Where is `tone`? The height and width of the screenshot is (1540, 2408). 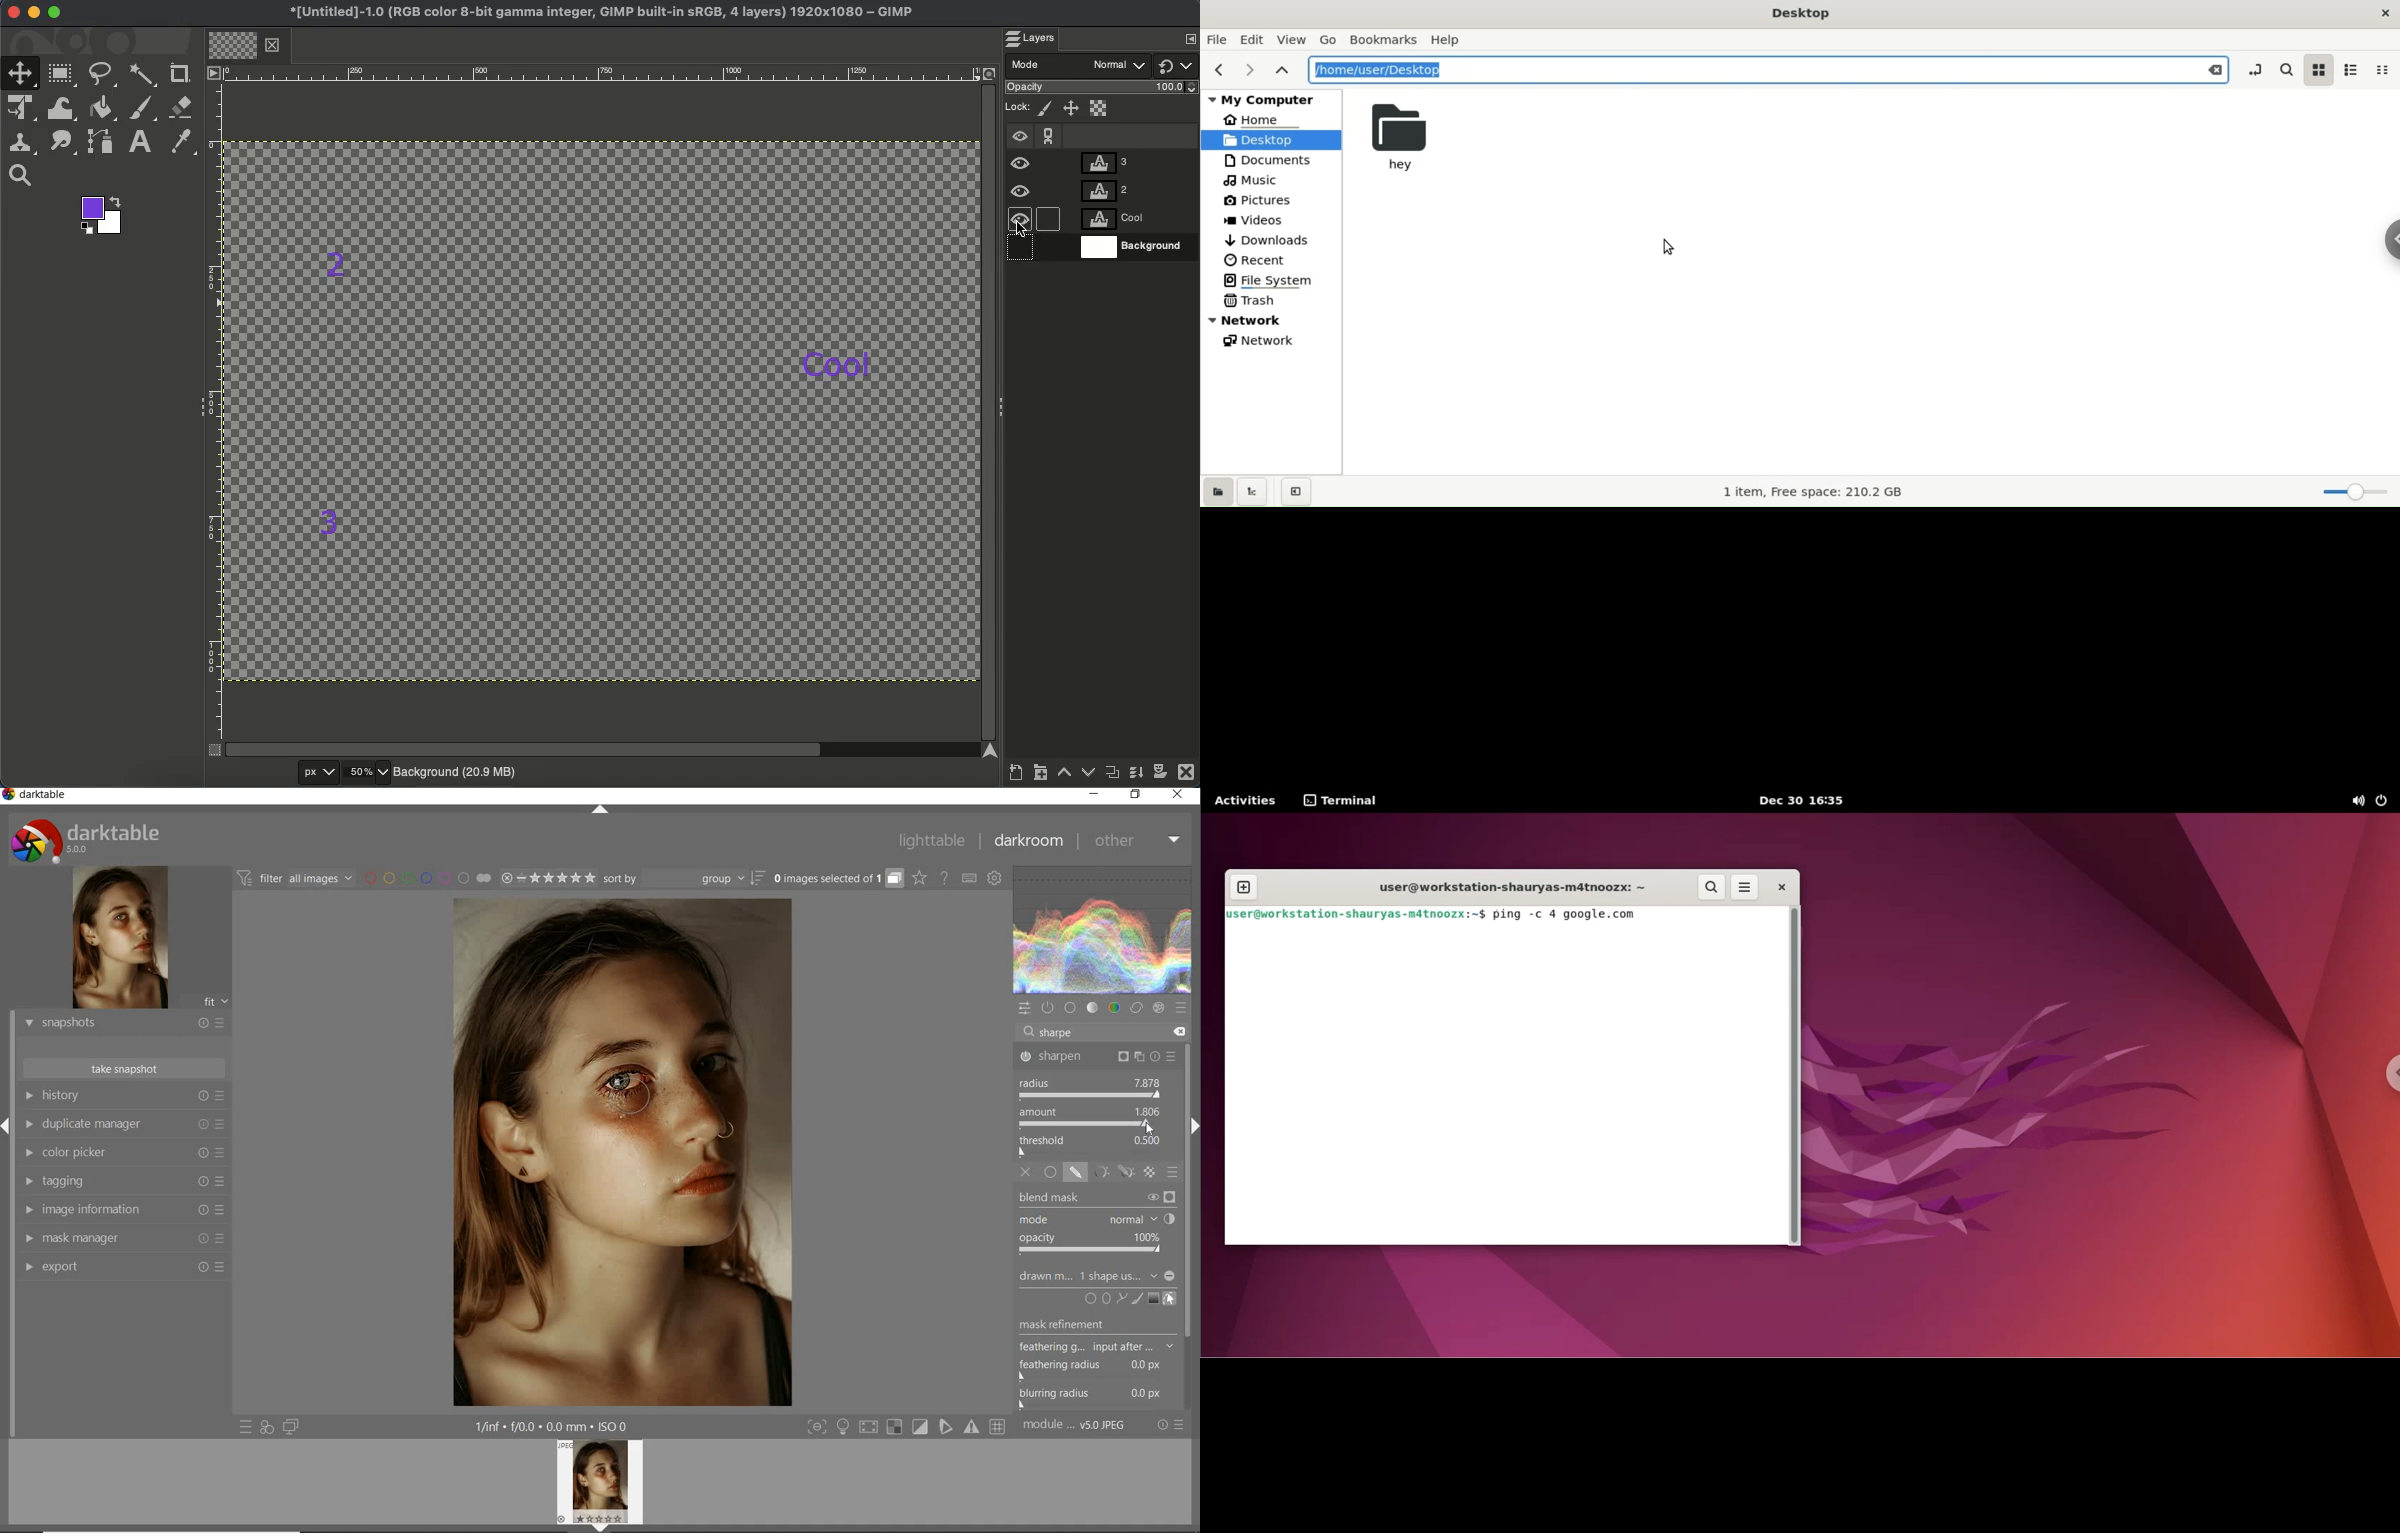 tone is located at coordinates (1093, 1008).